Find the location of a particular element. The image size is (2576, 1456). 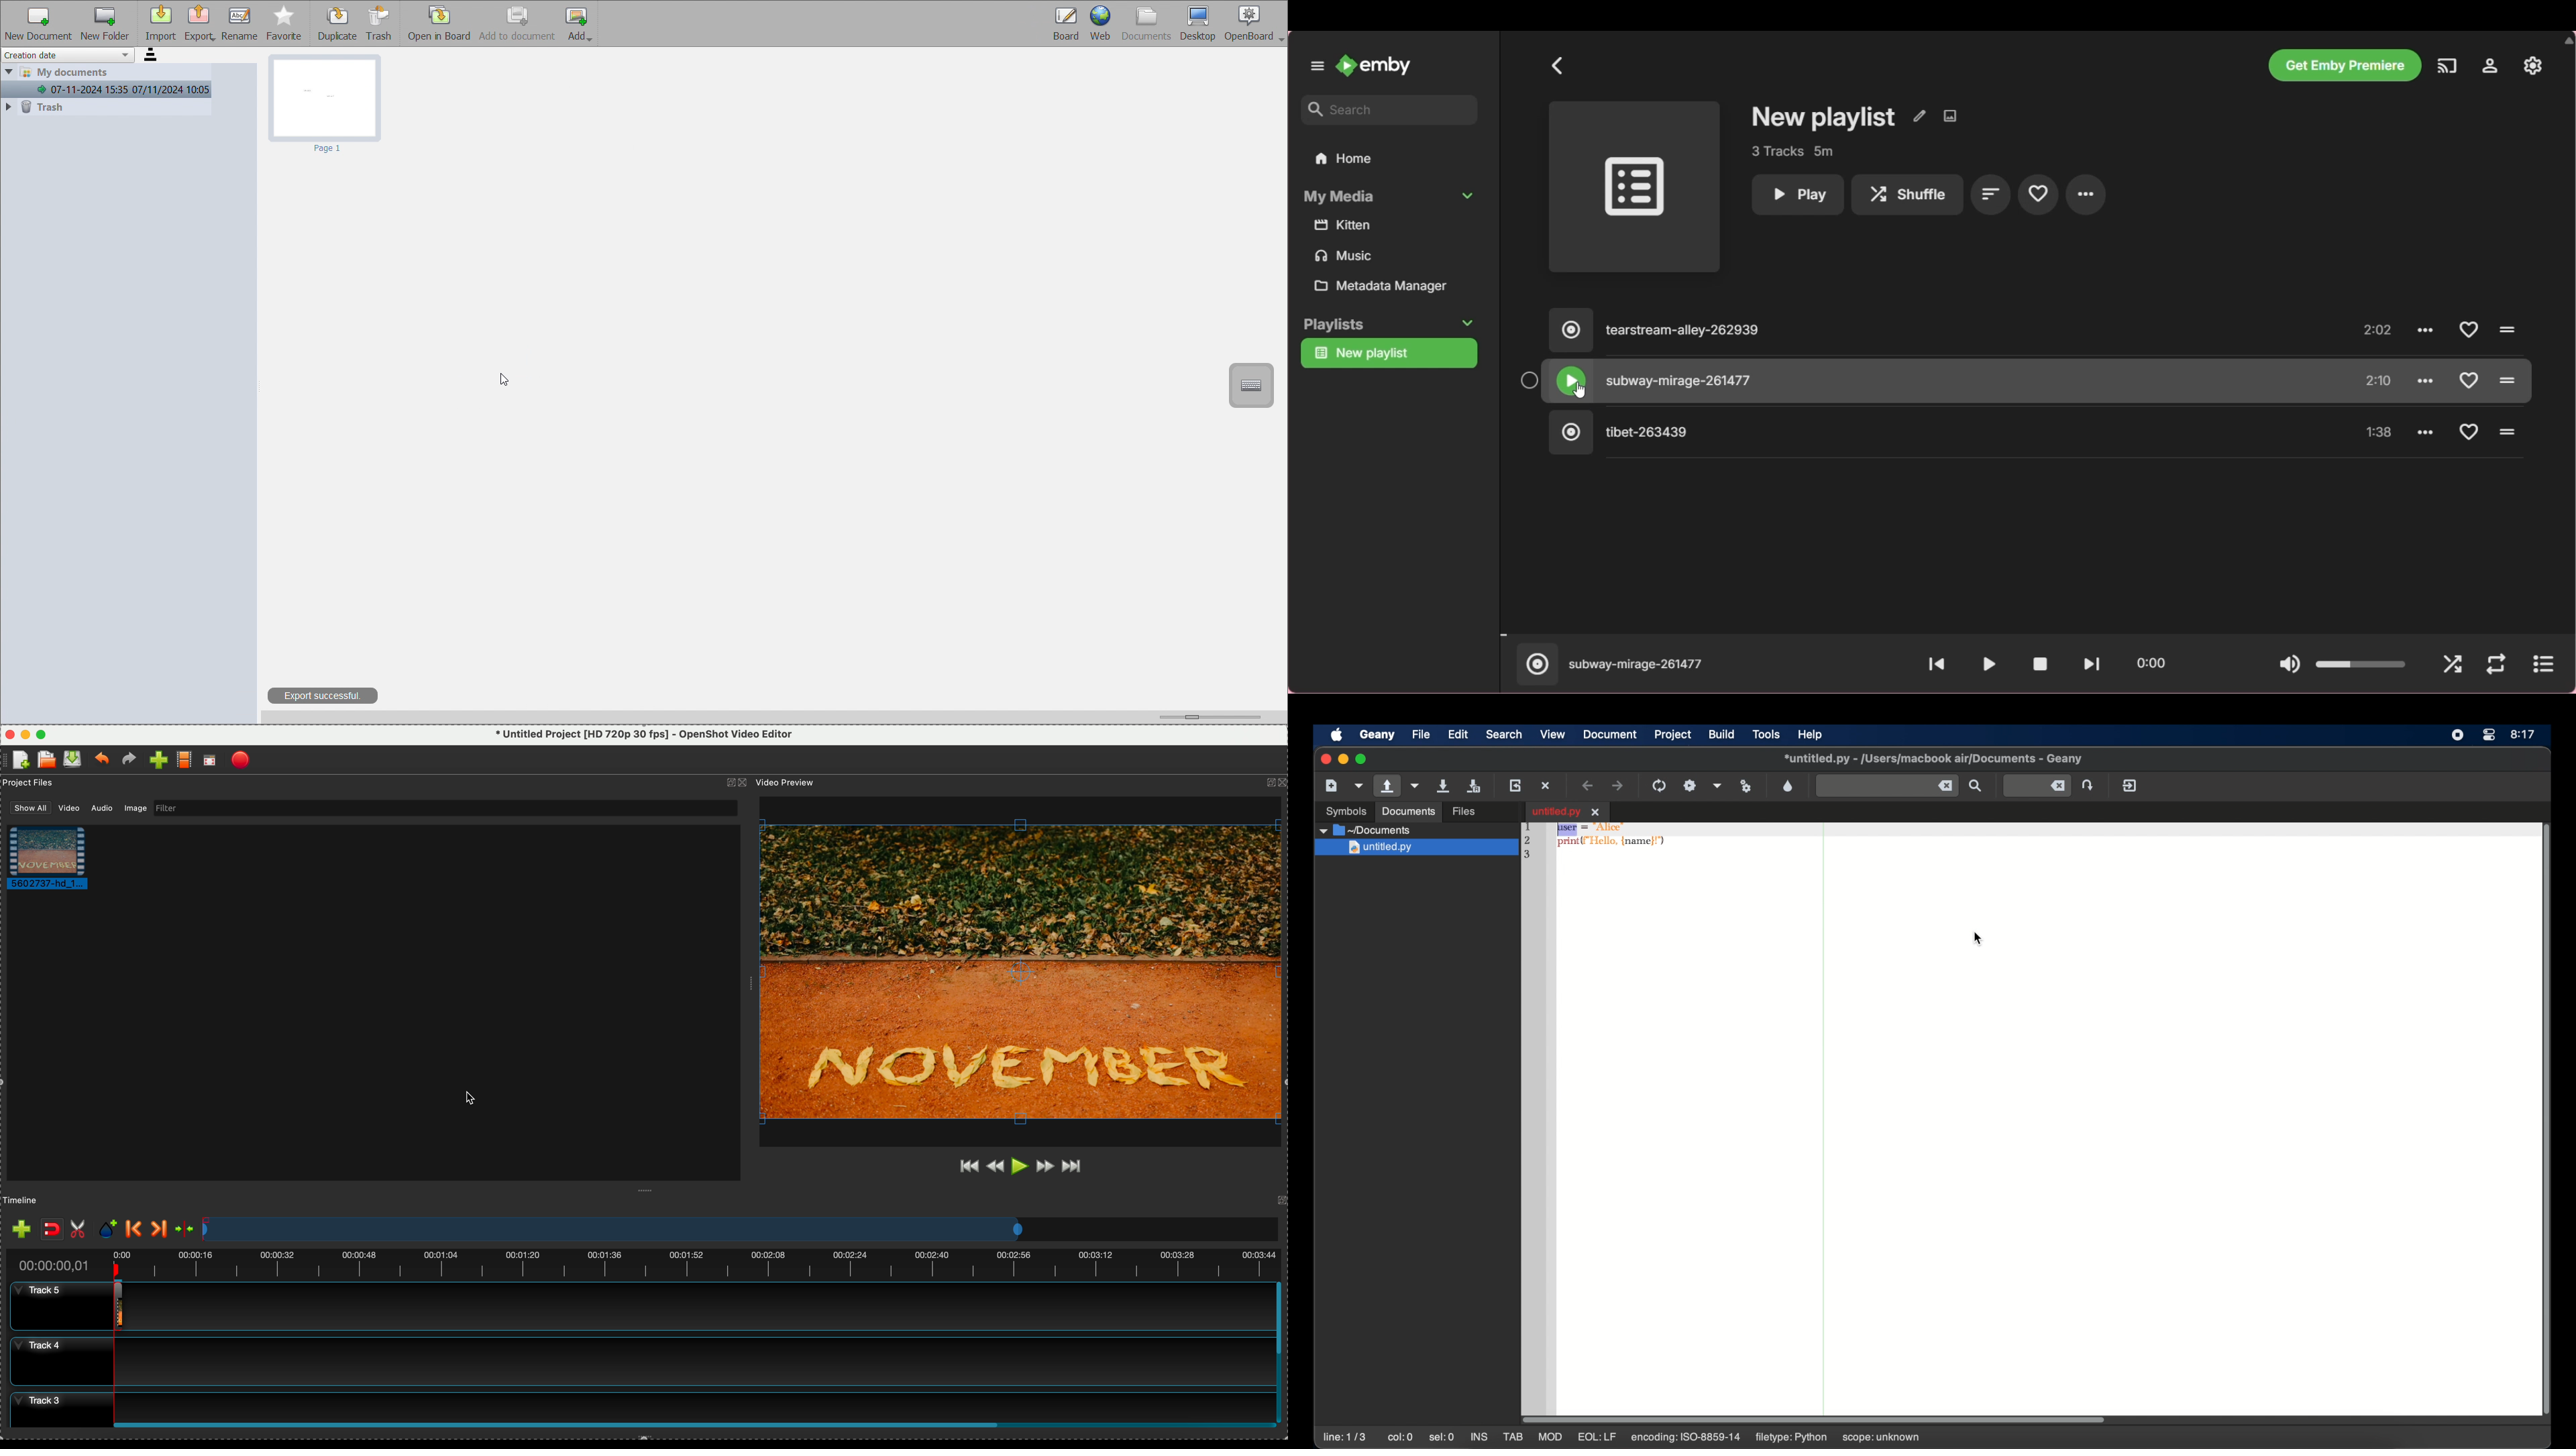

build the current file is located at coordinates (1690, 786).